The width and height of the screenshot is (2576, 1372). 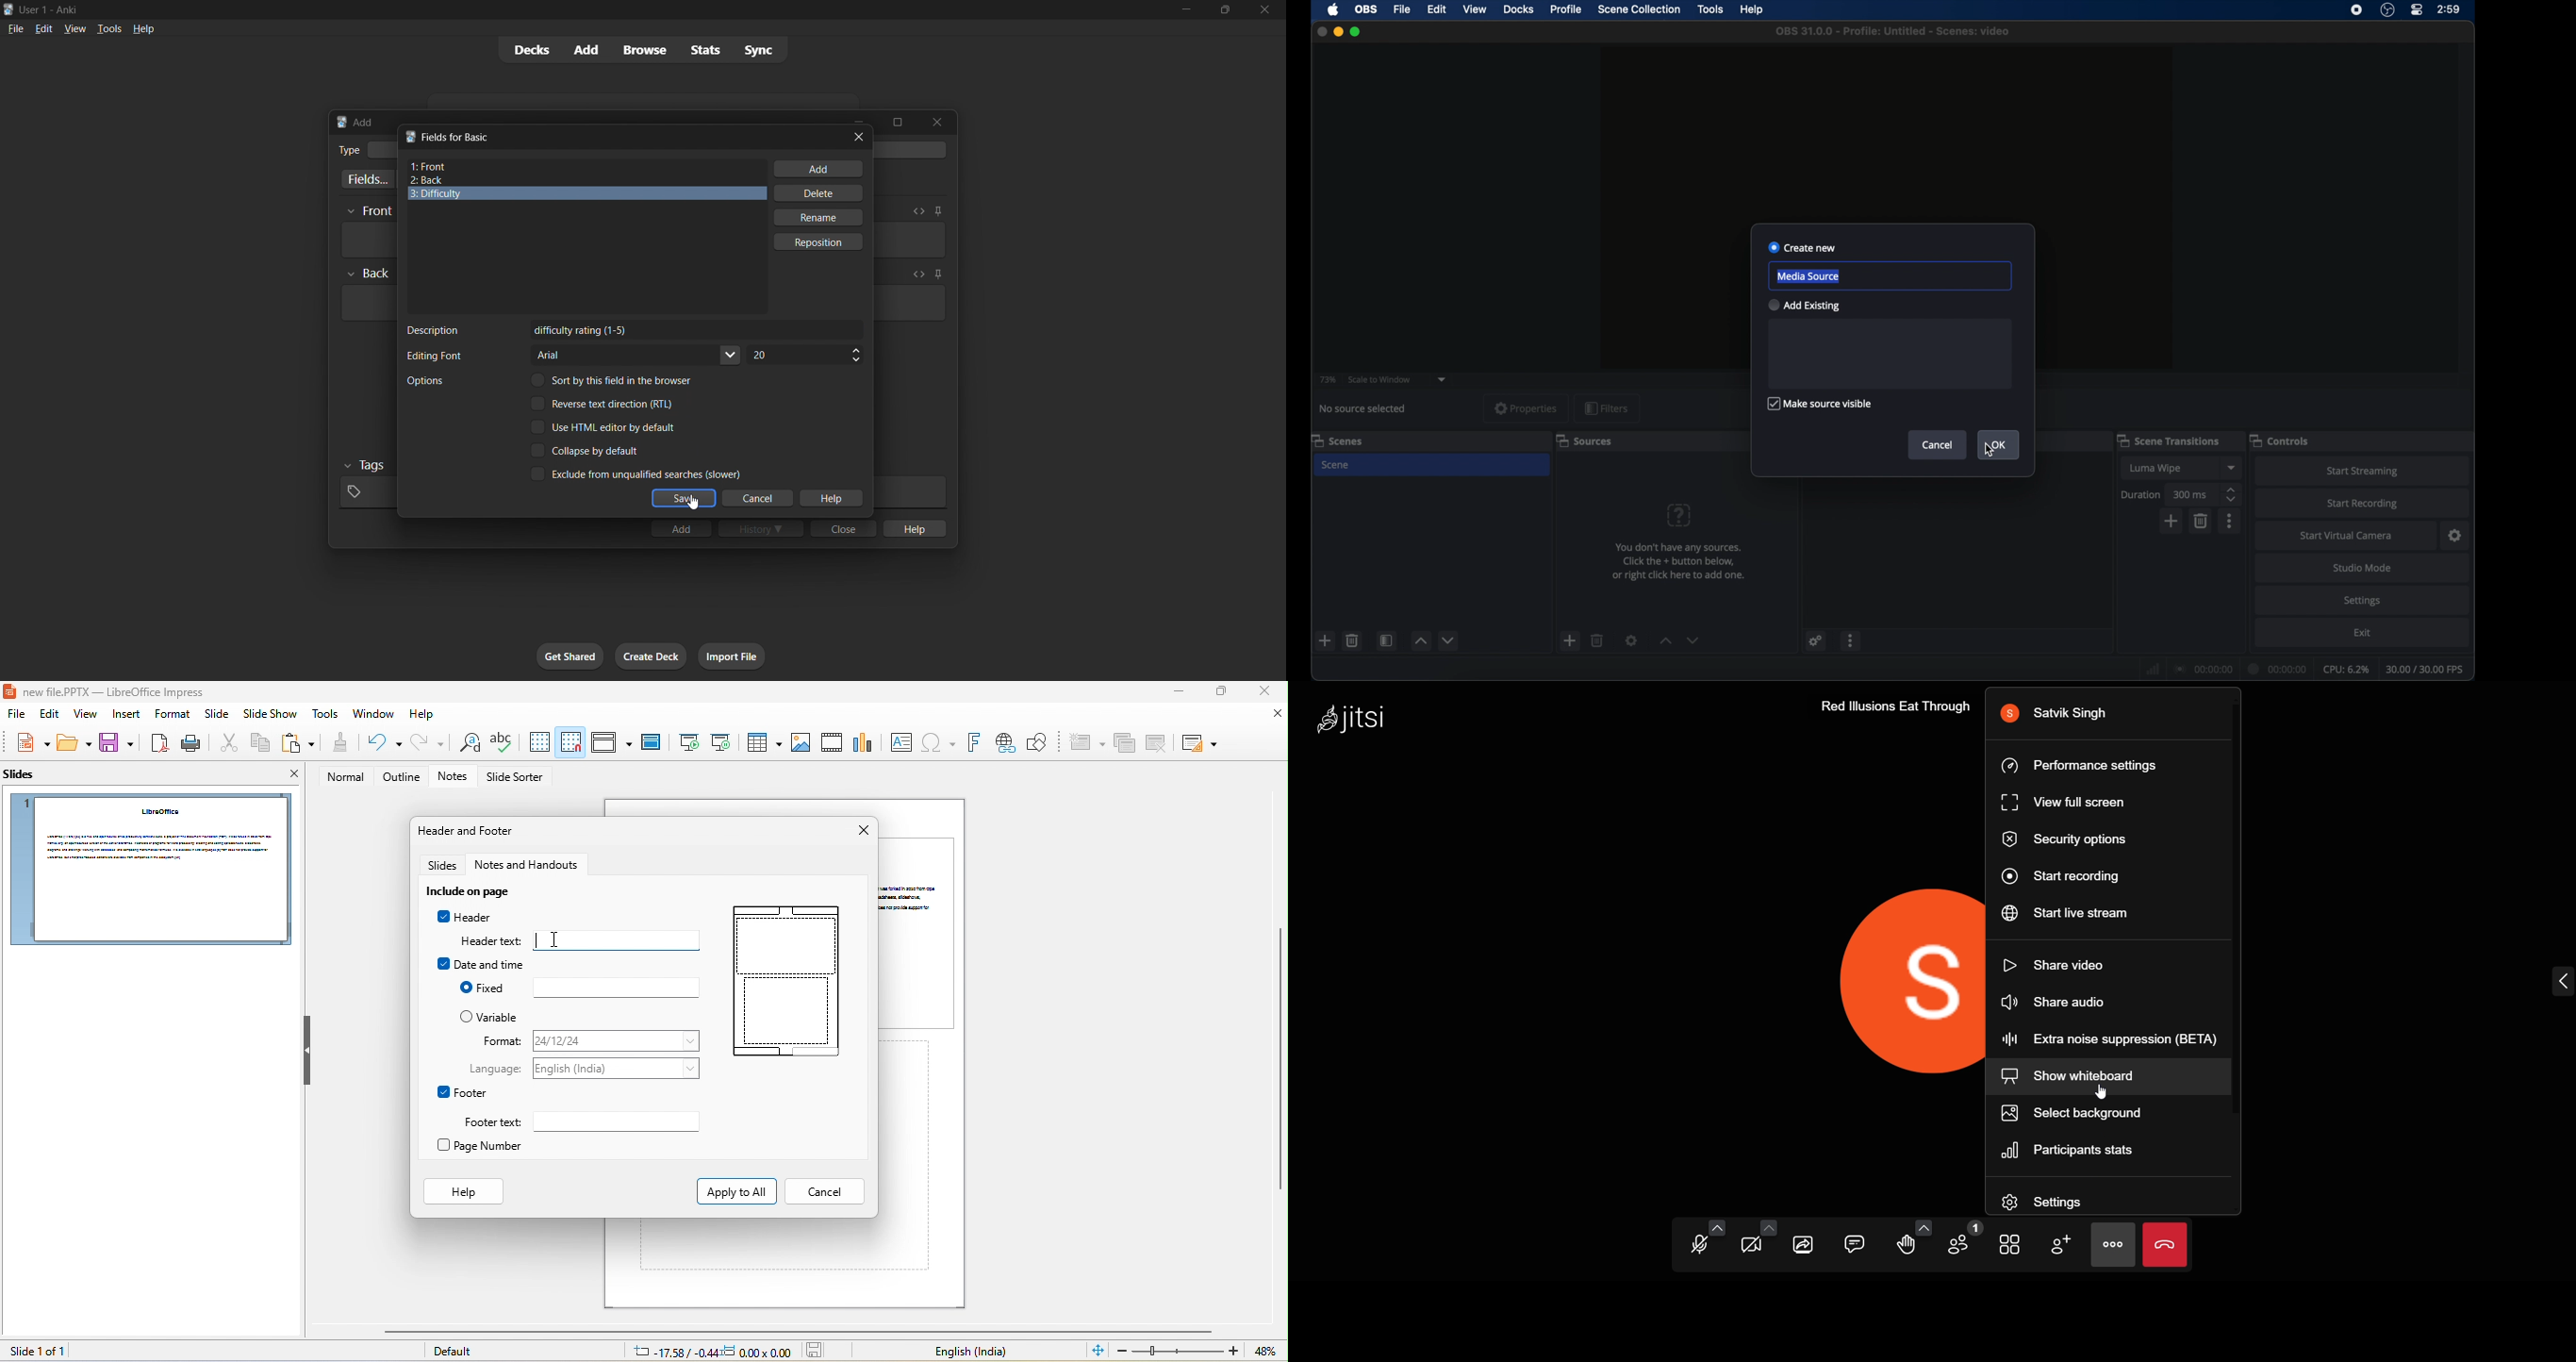 What do you see at coordinates (51, 11) in the screenshot?
I see `Text` at bounding box center [51, 11].